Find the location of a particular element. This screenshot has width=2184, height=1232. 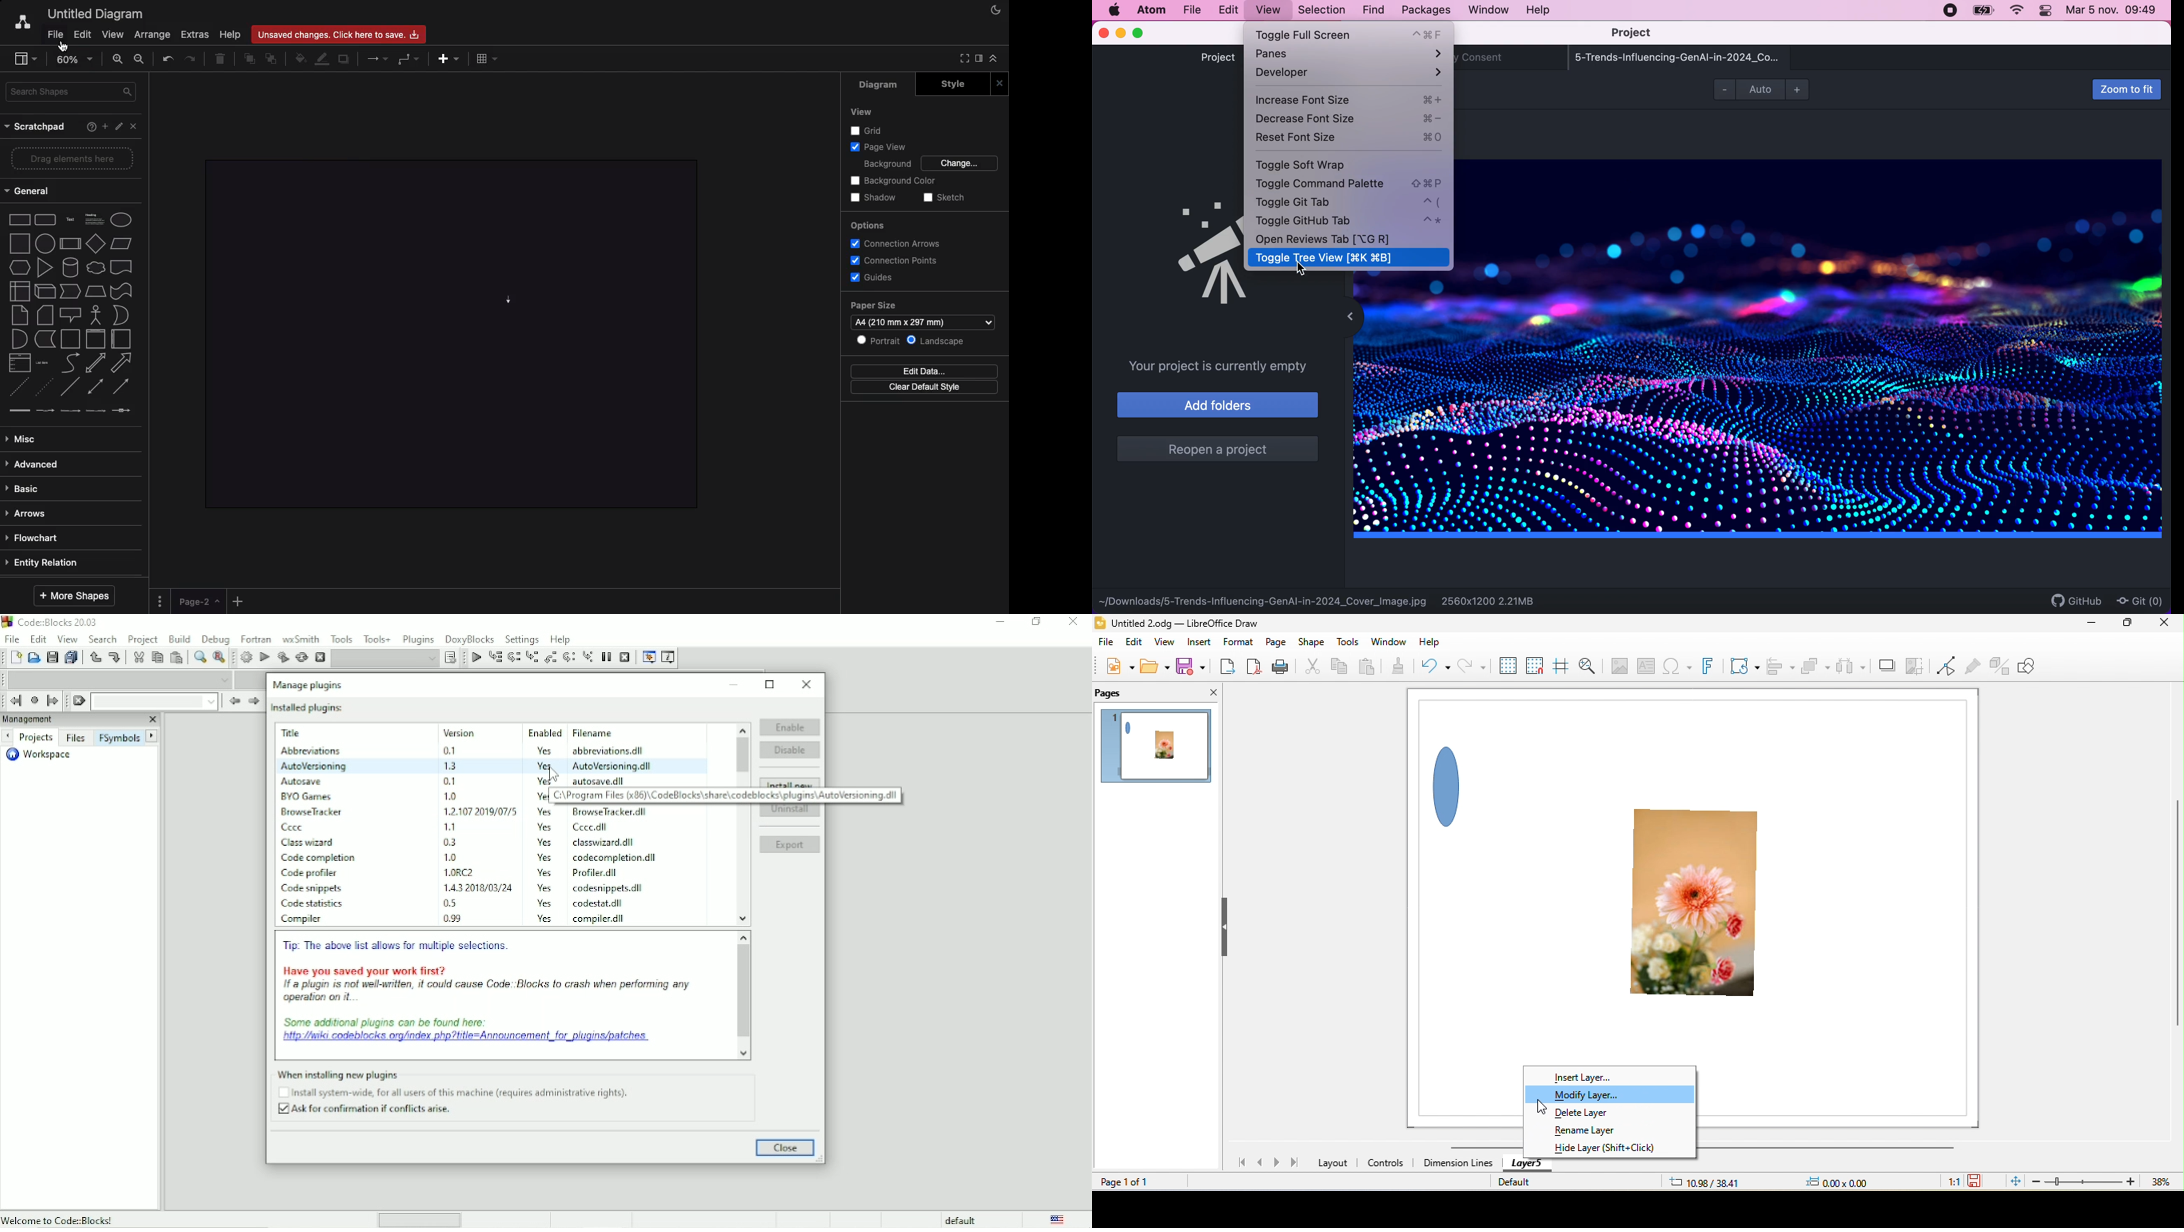

shadow is located at coordinates (1886, 667).